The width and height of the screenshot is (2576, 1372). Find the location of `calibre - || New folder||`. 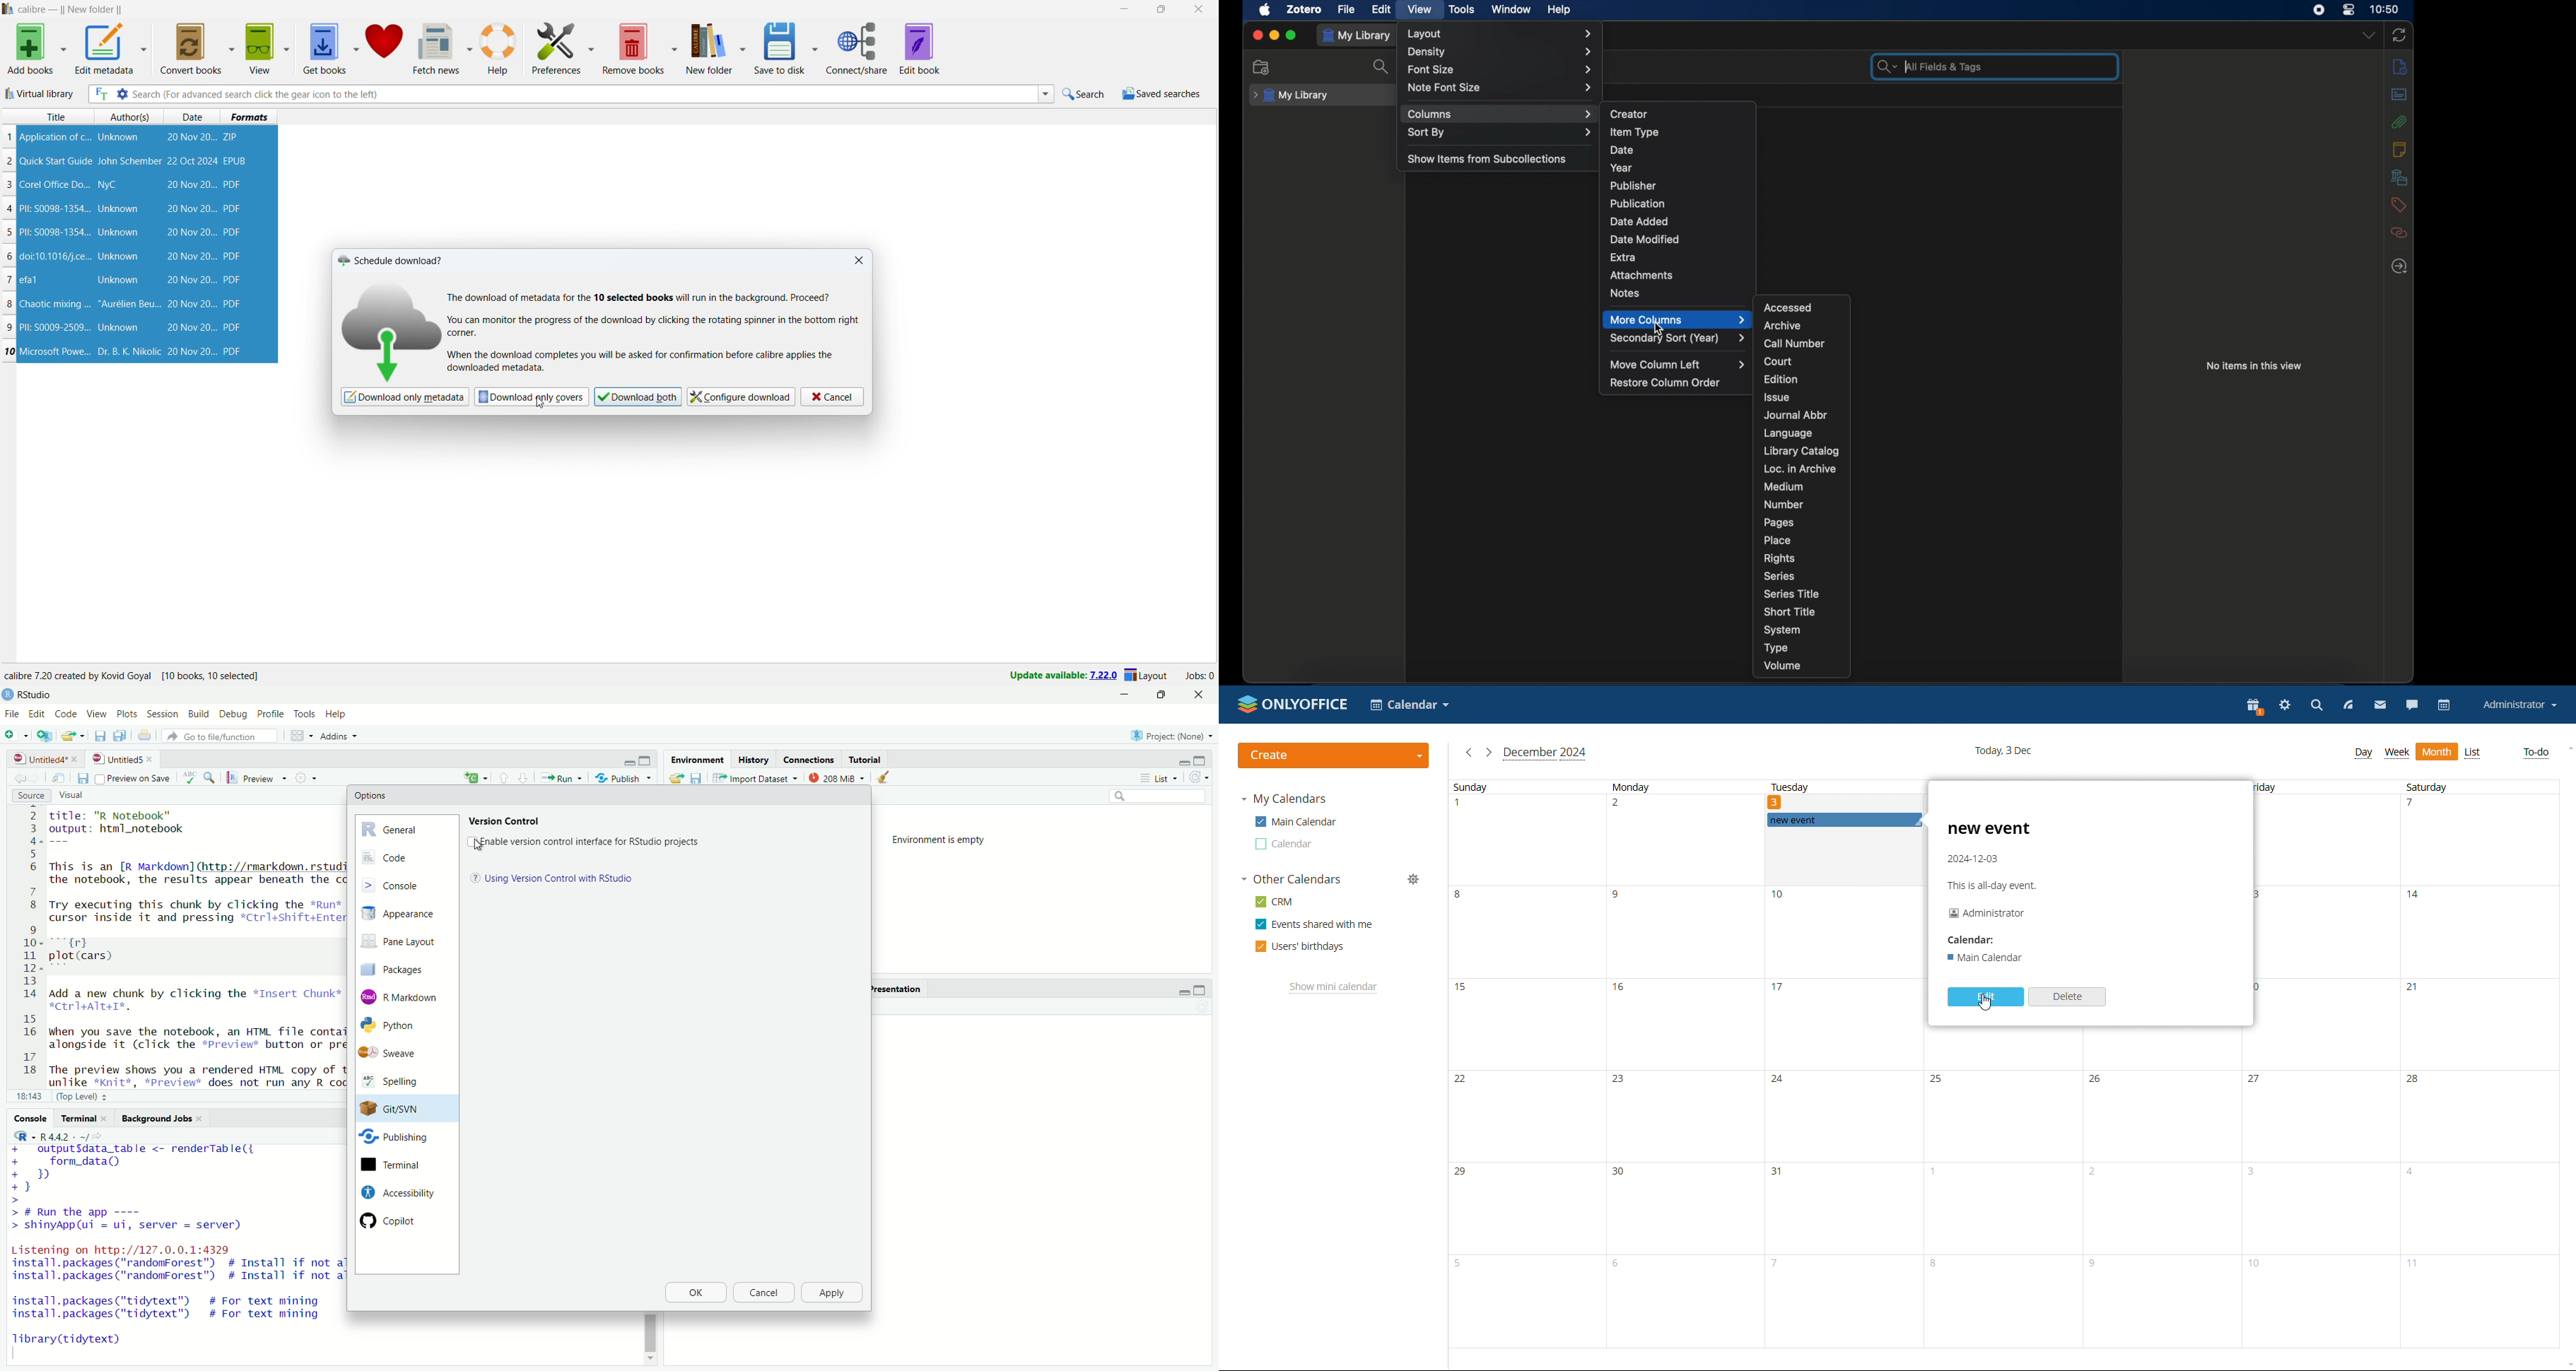

calibre - || New folder|| is located at coordinates (72, 10).